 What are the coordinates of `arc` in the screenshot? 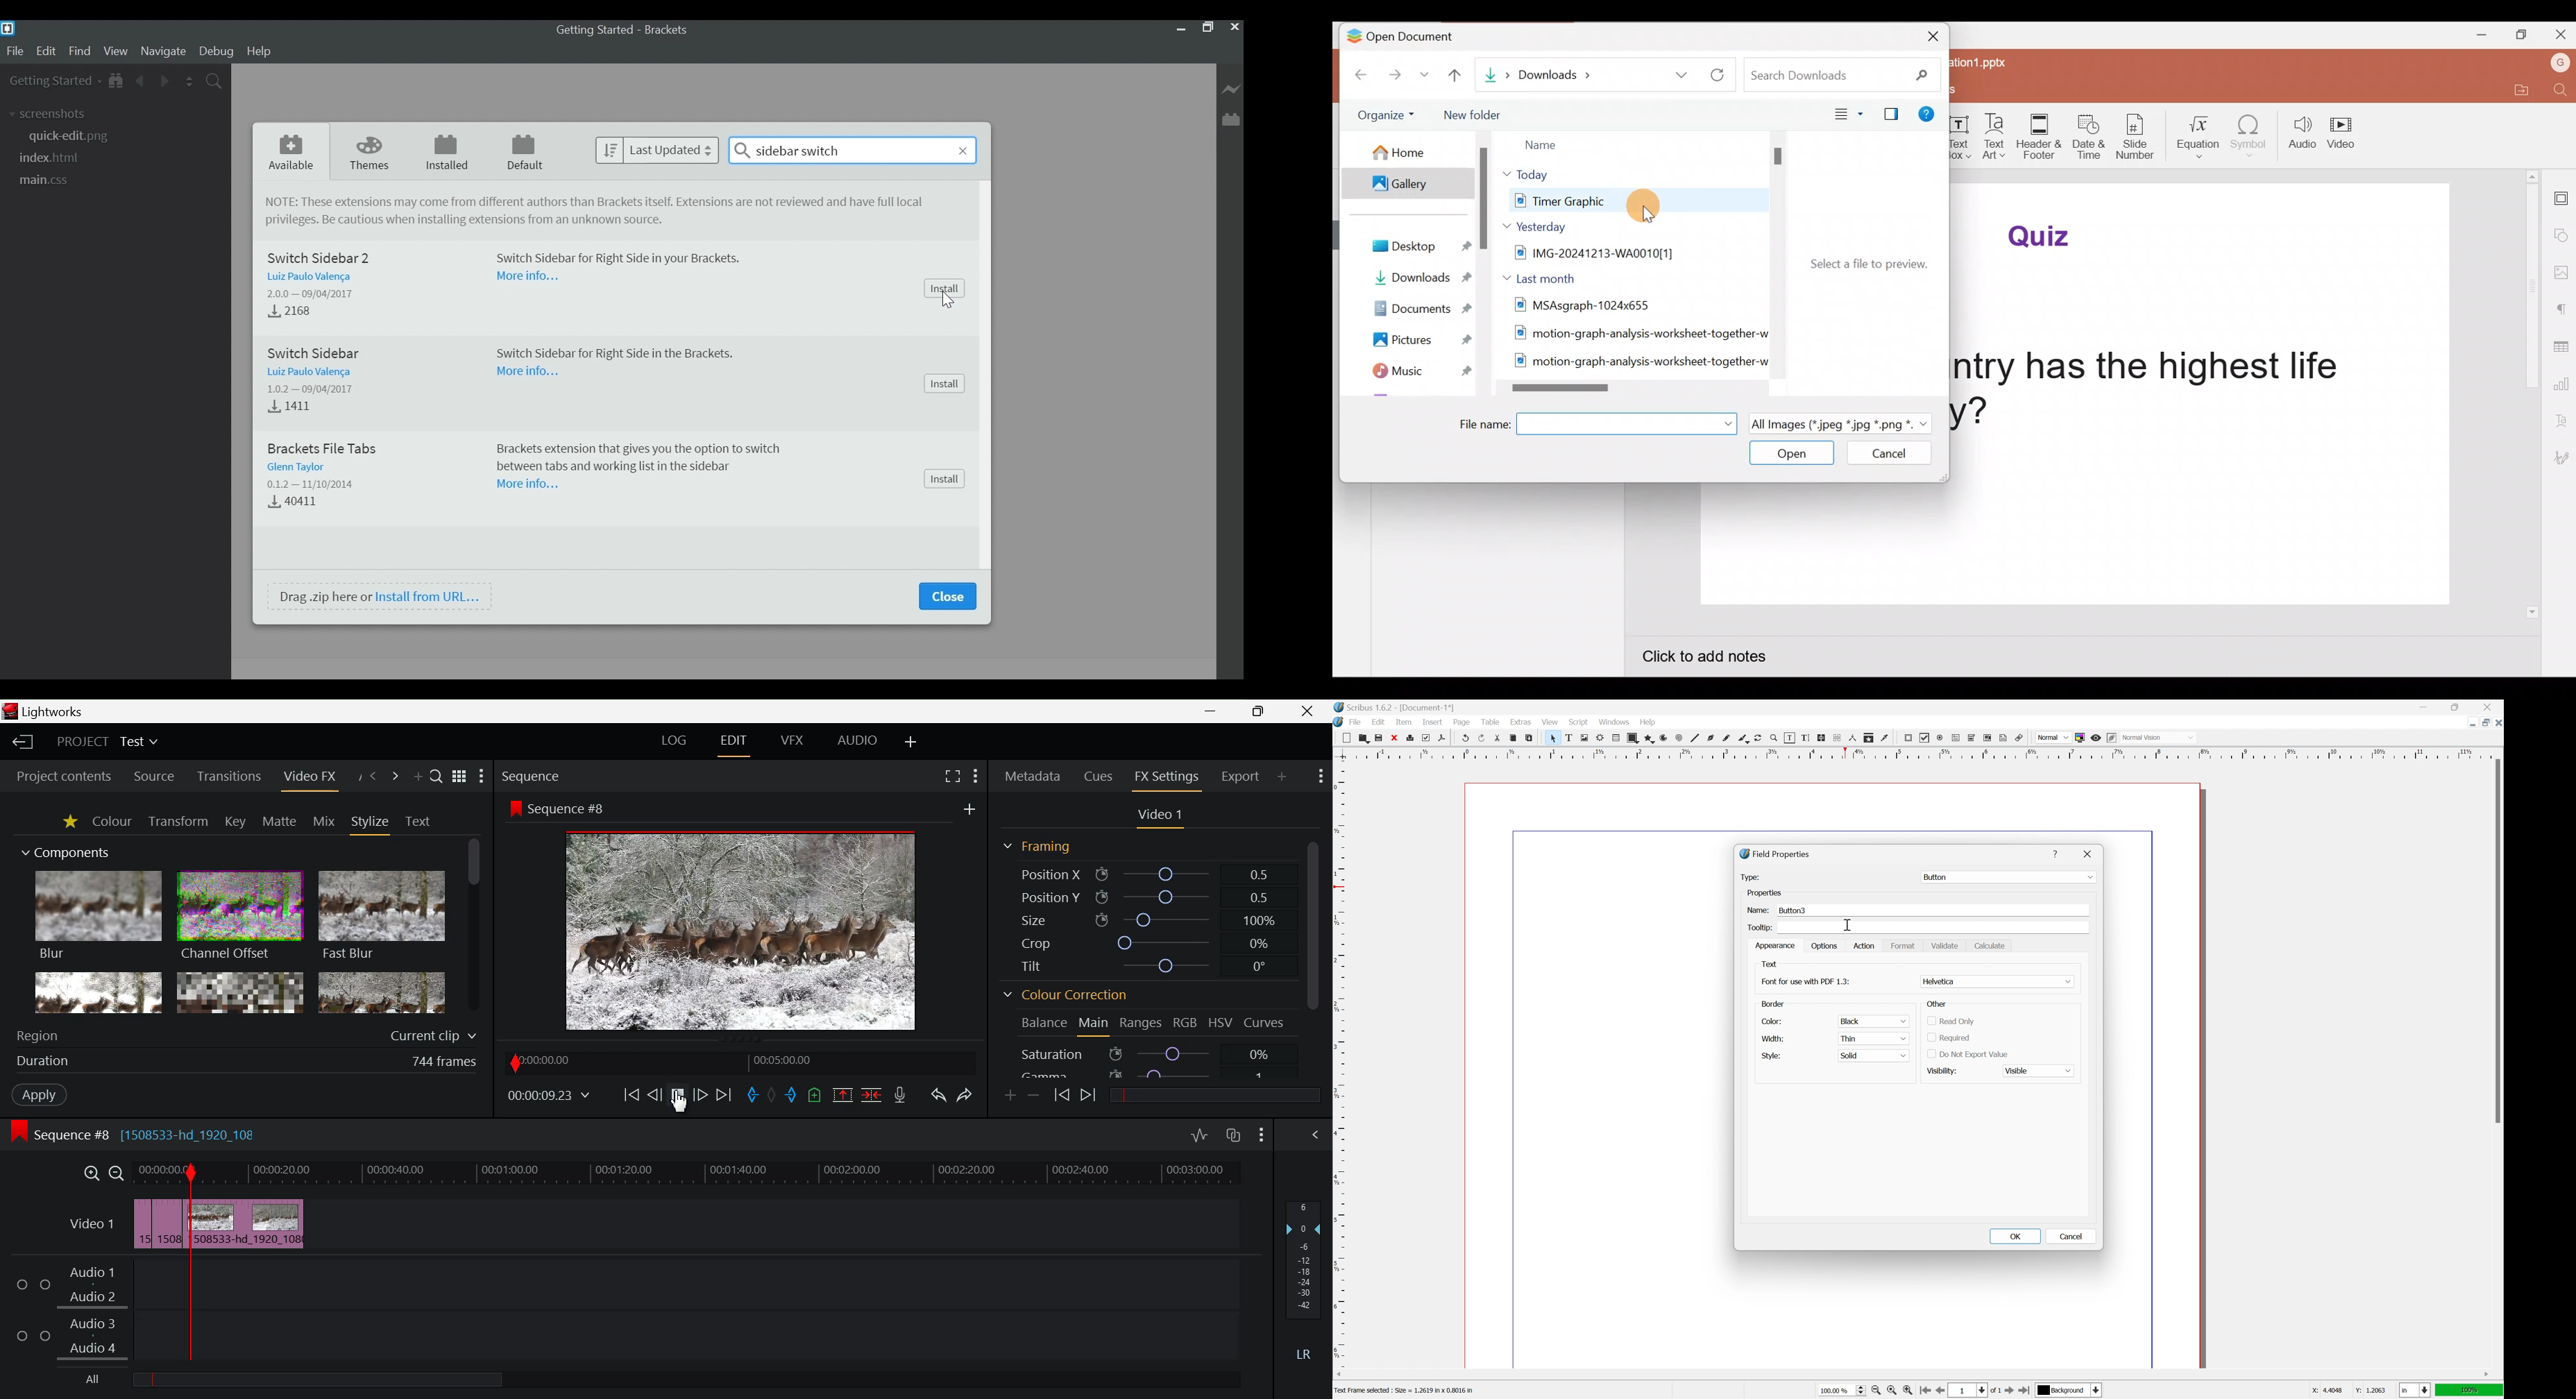 It's located at (1663, 739).